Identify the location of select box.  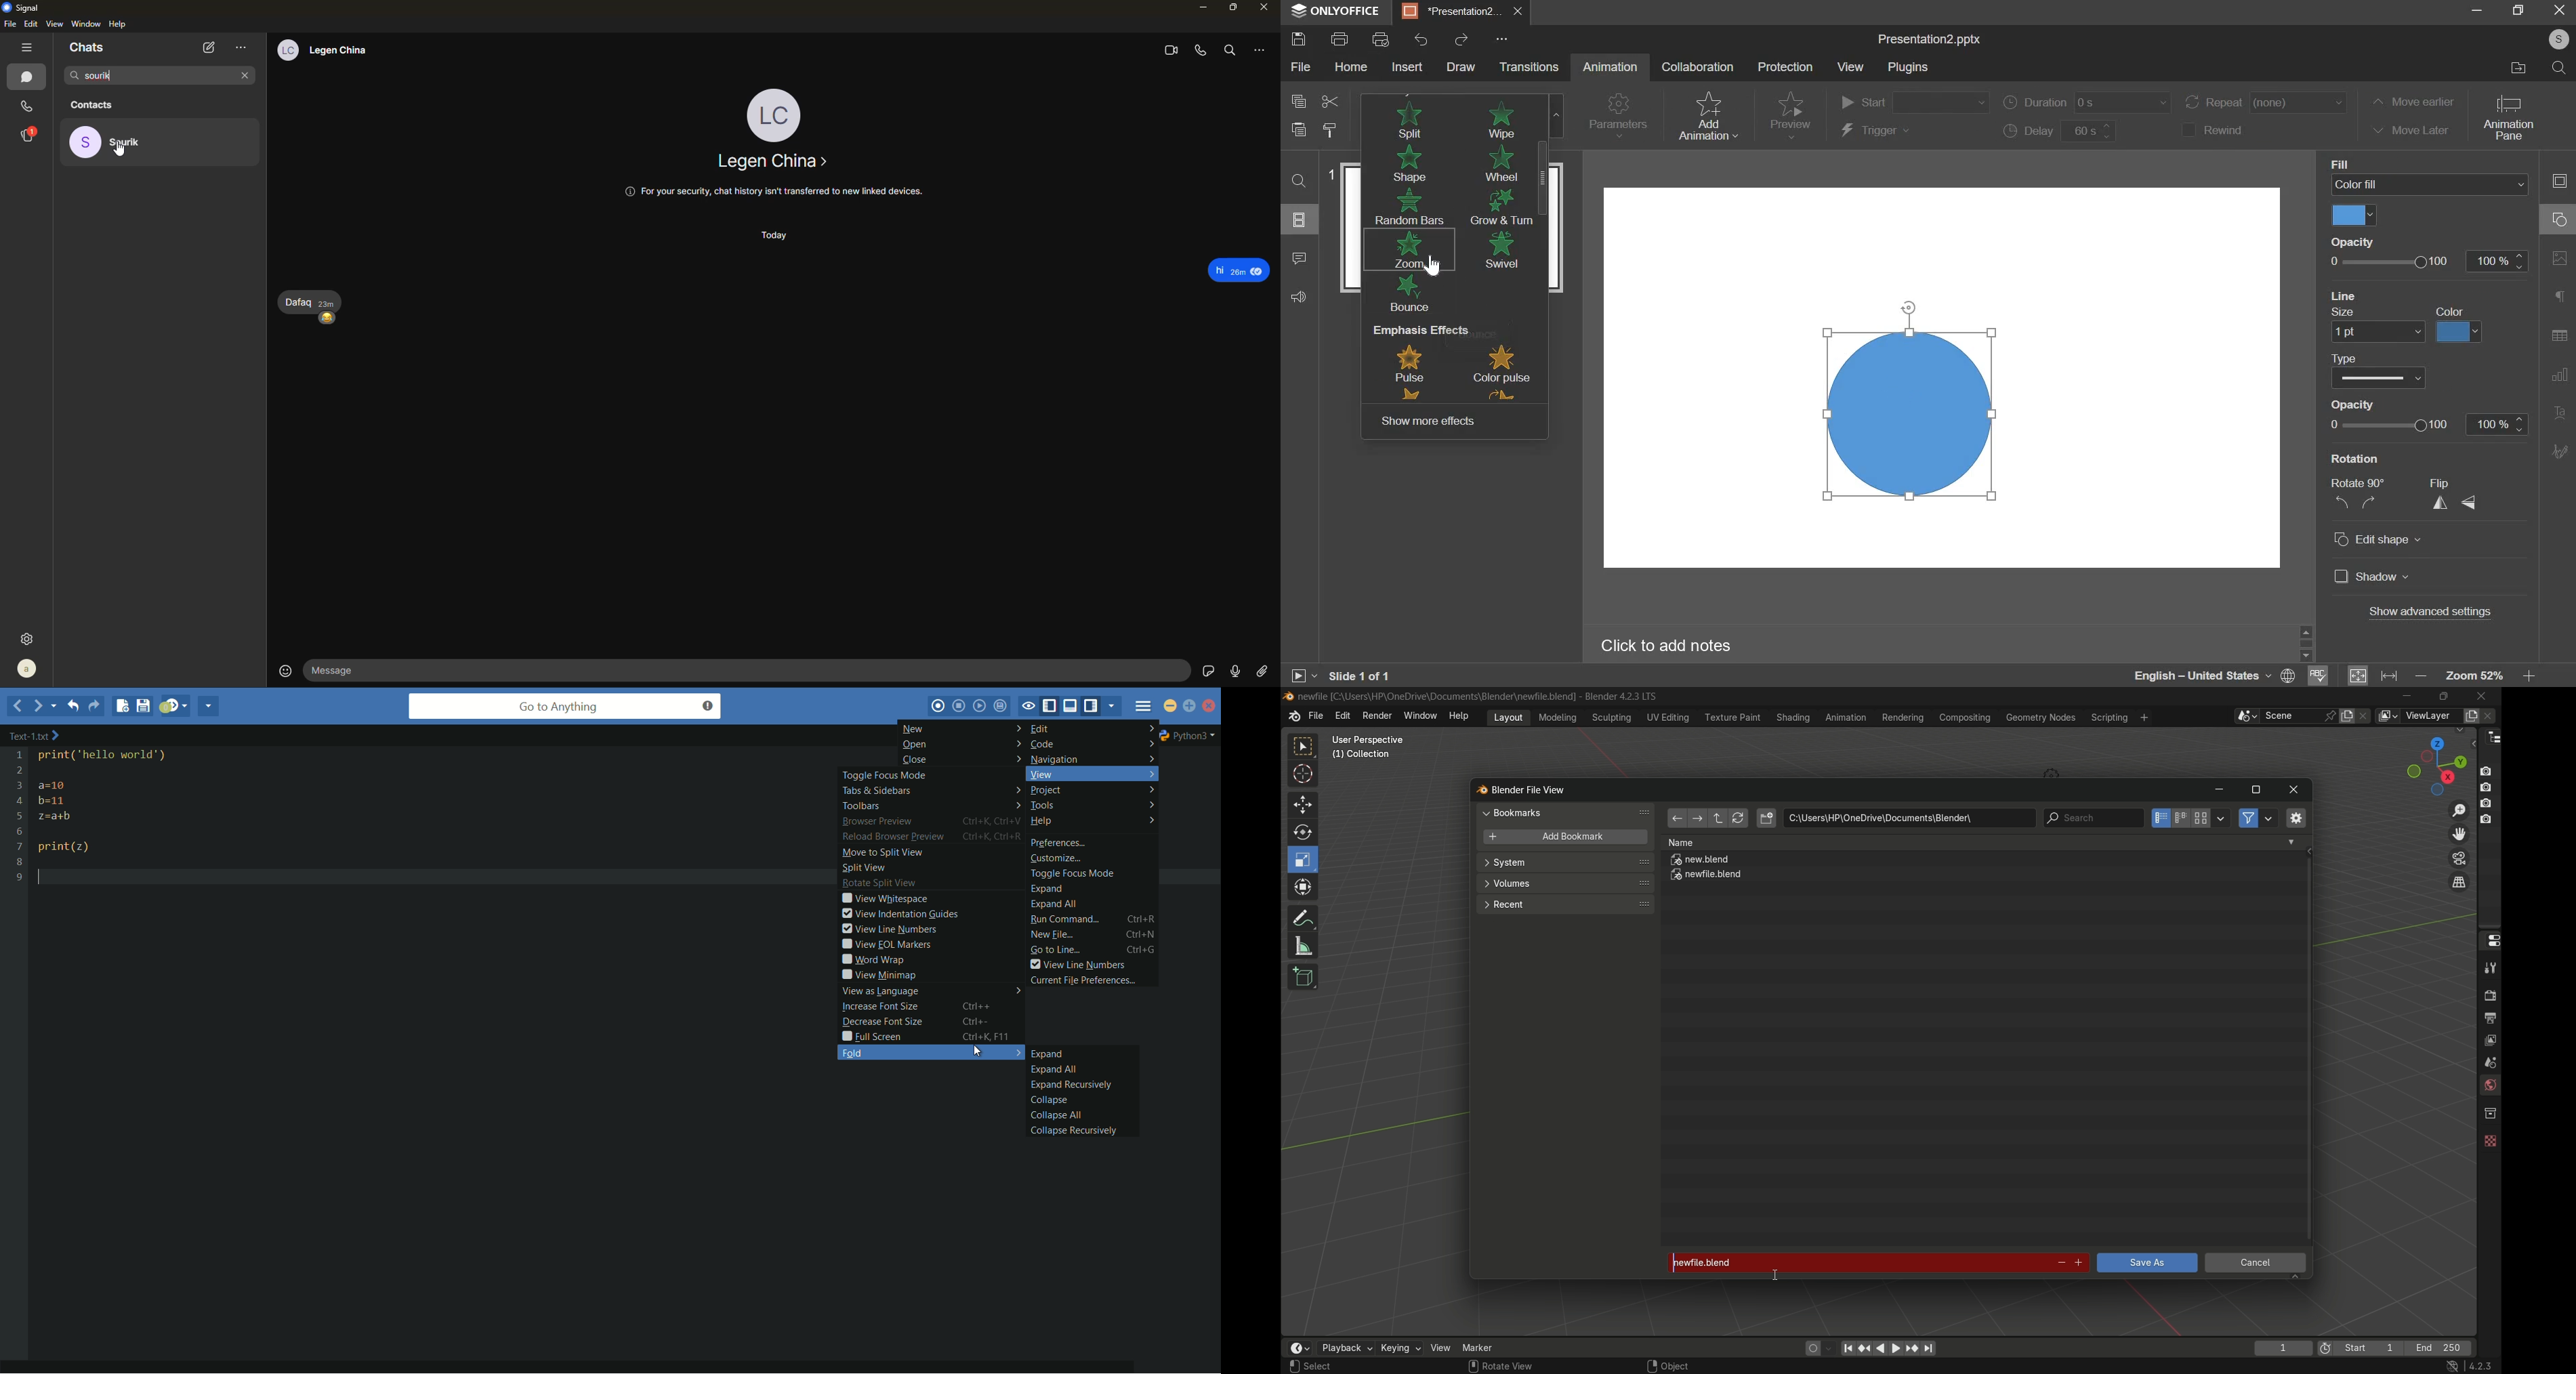
(1304, 747).